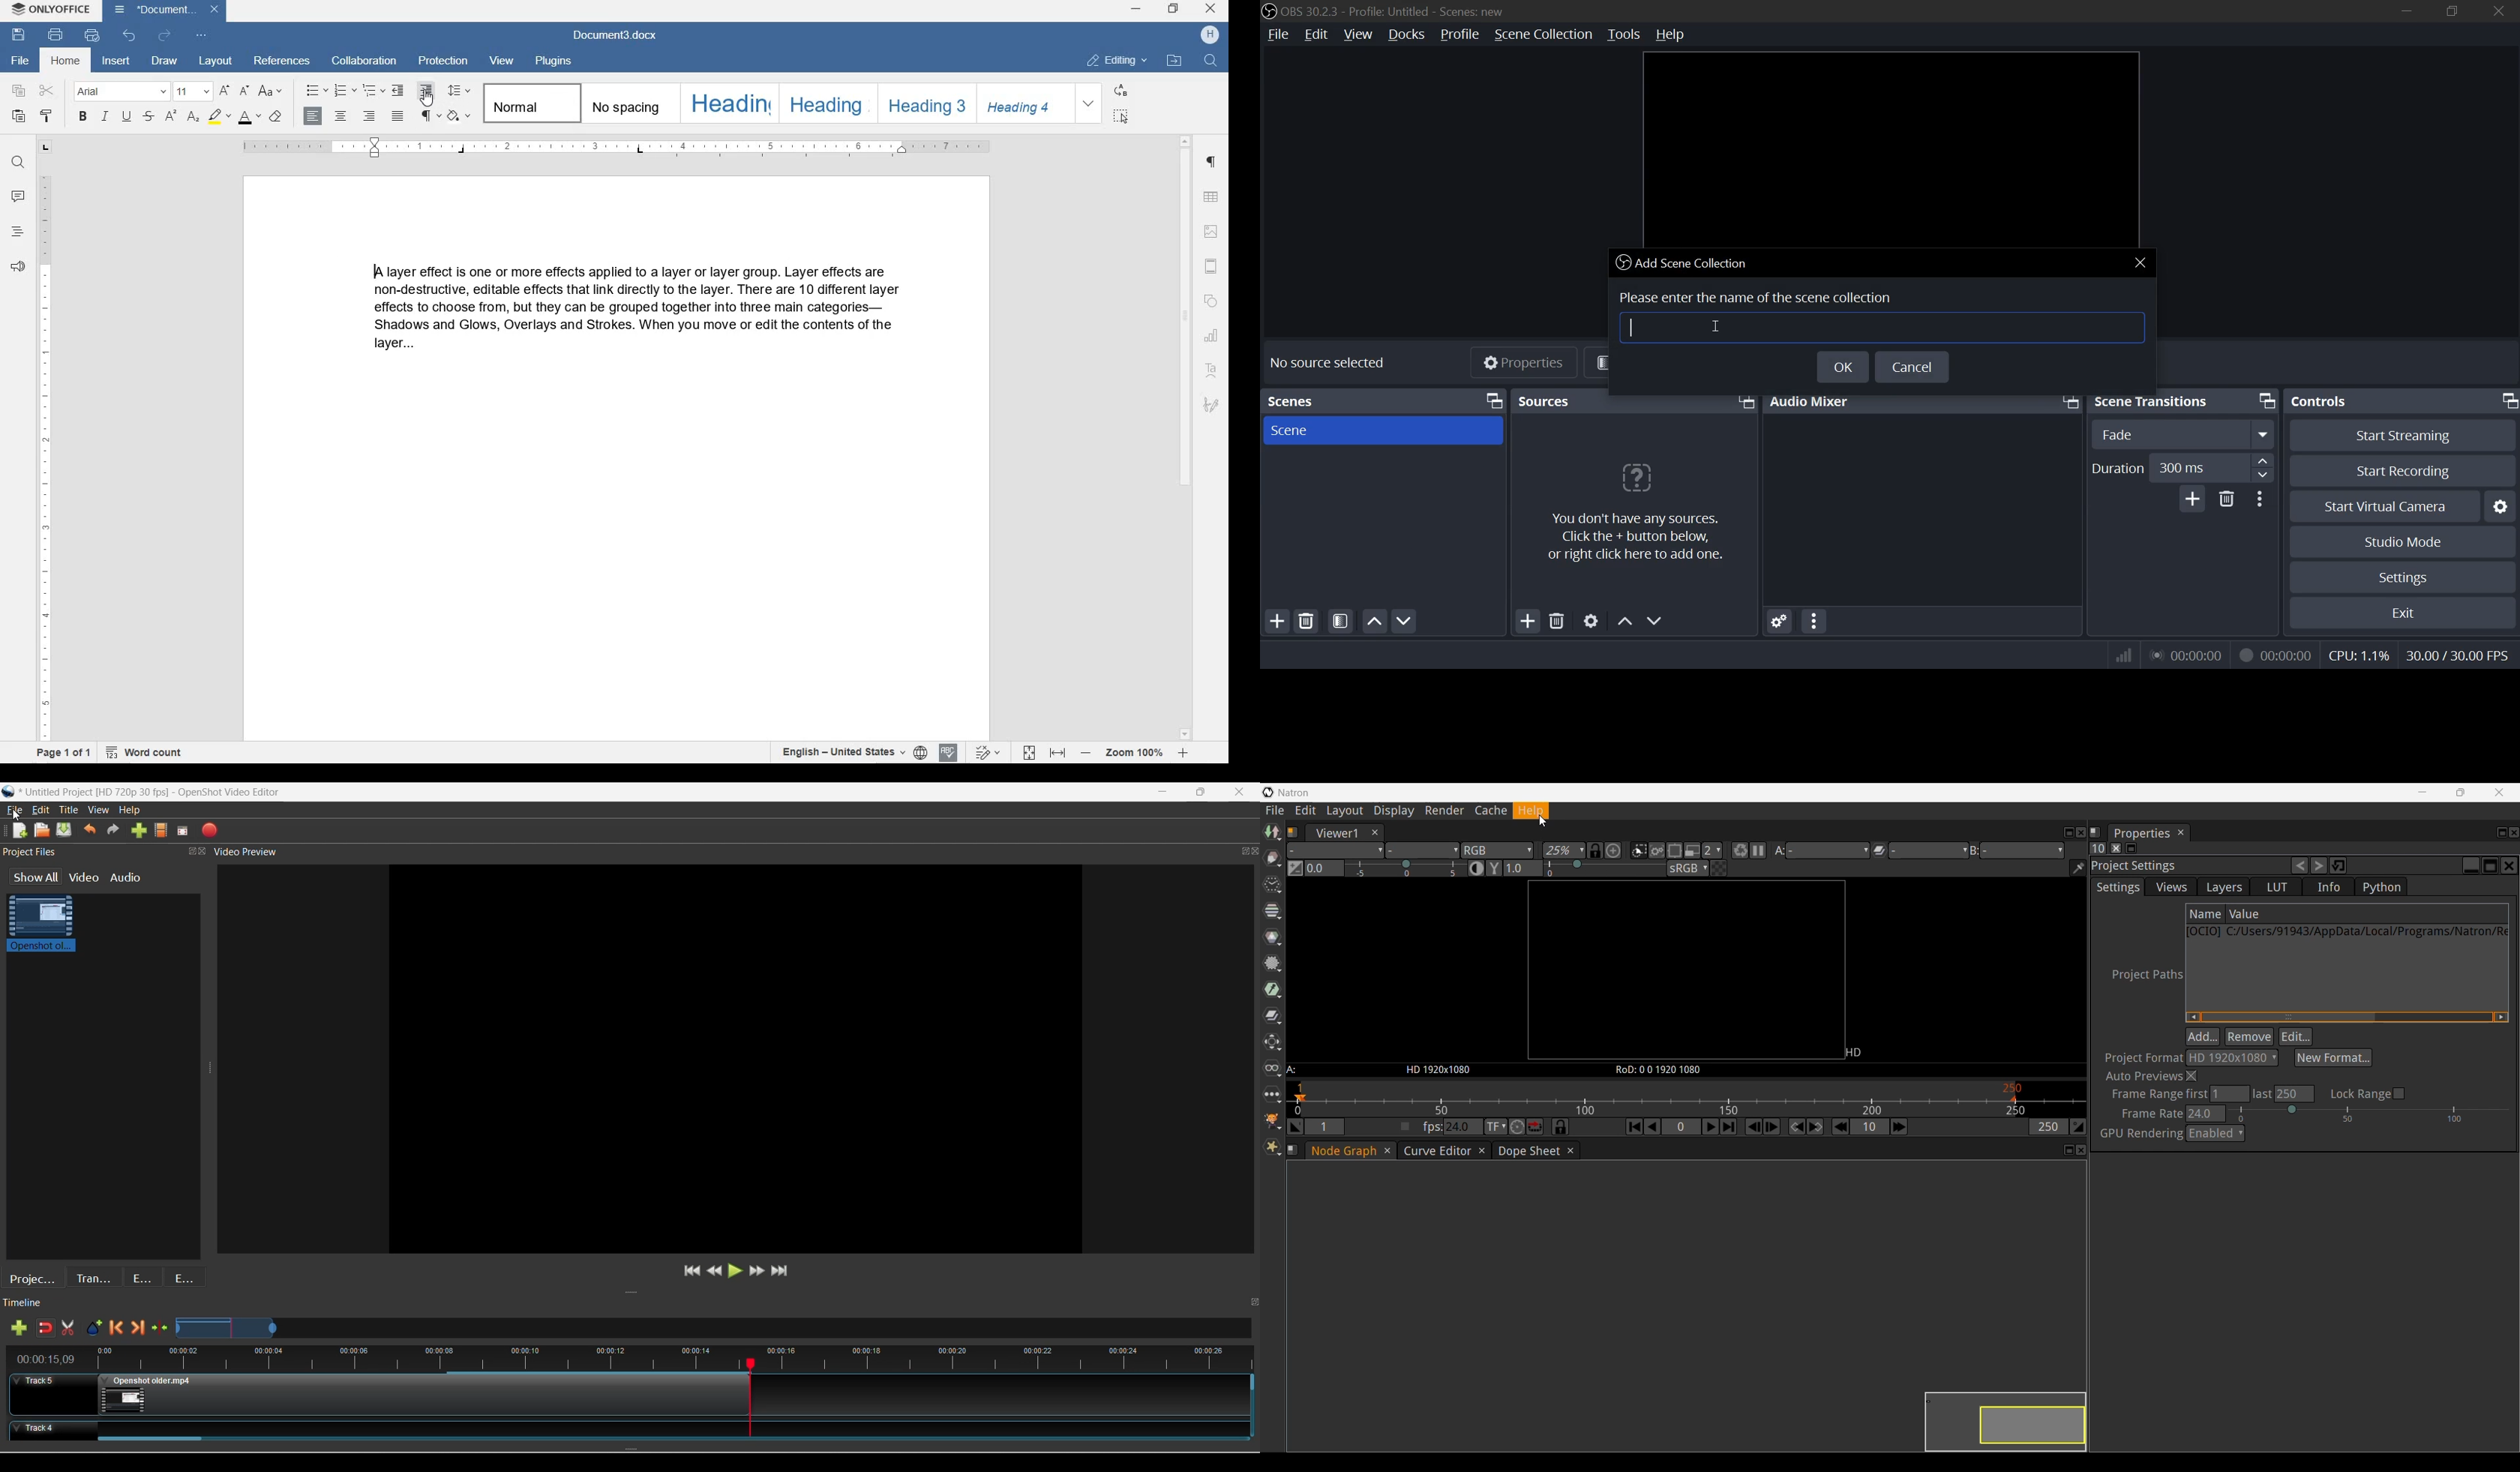 This screenshot has width=2520, height=1484. I want to click on Minimize, so click(1161, 792).